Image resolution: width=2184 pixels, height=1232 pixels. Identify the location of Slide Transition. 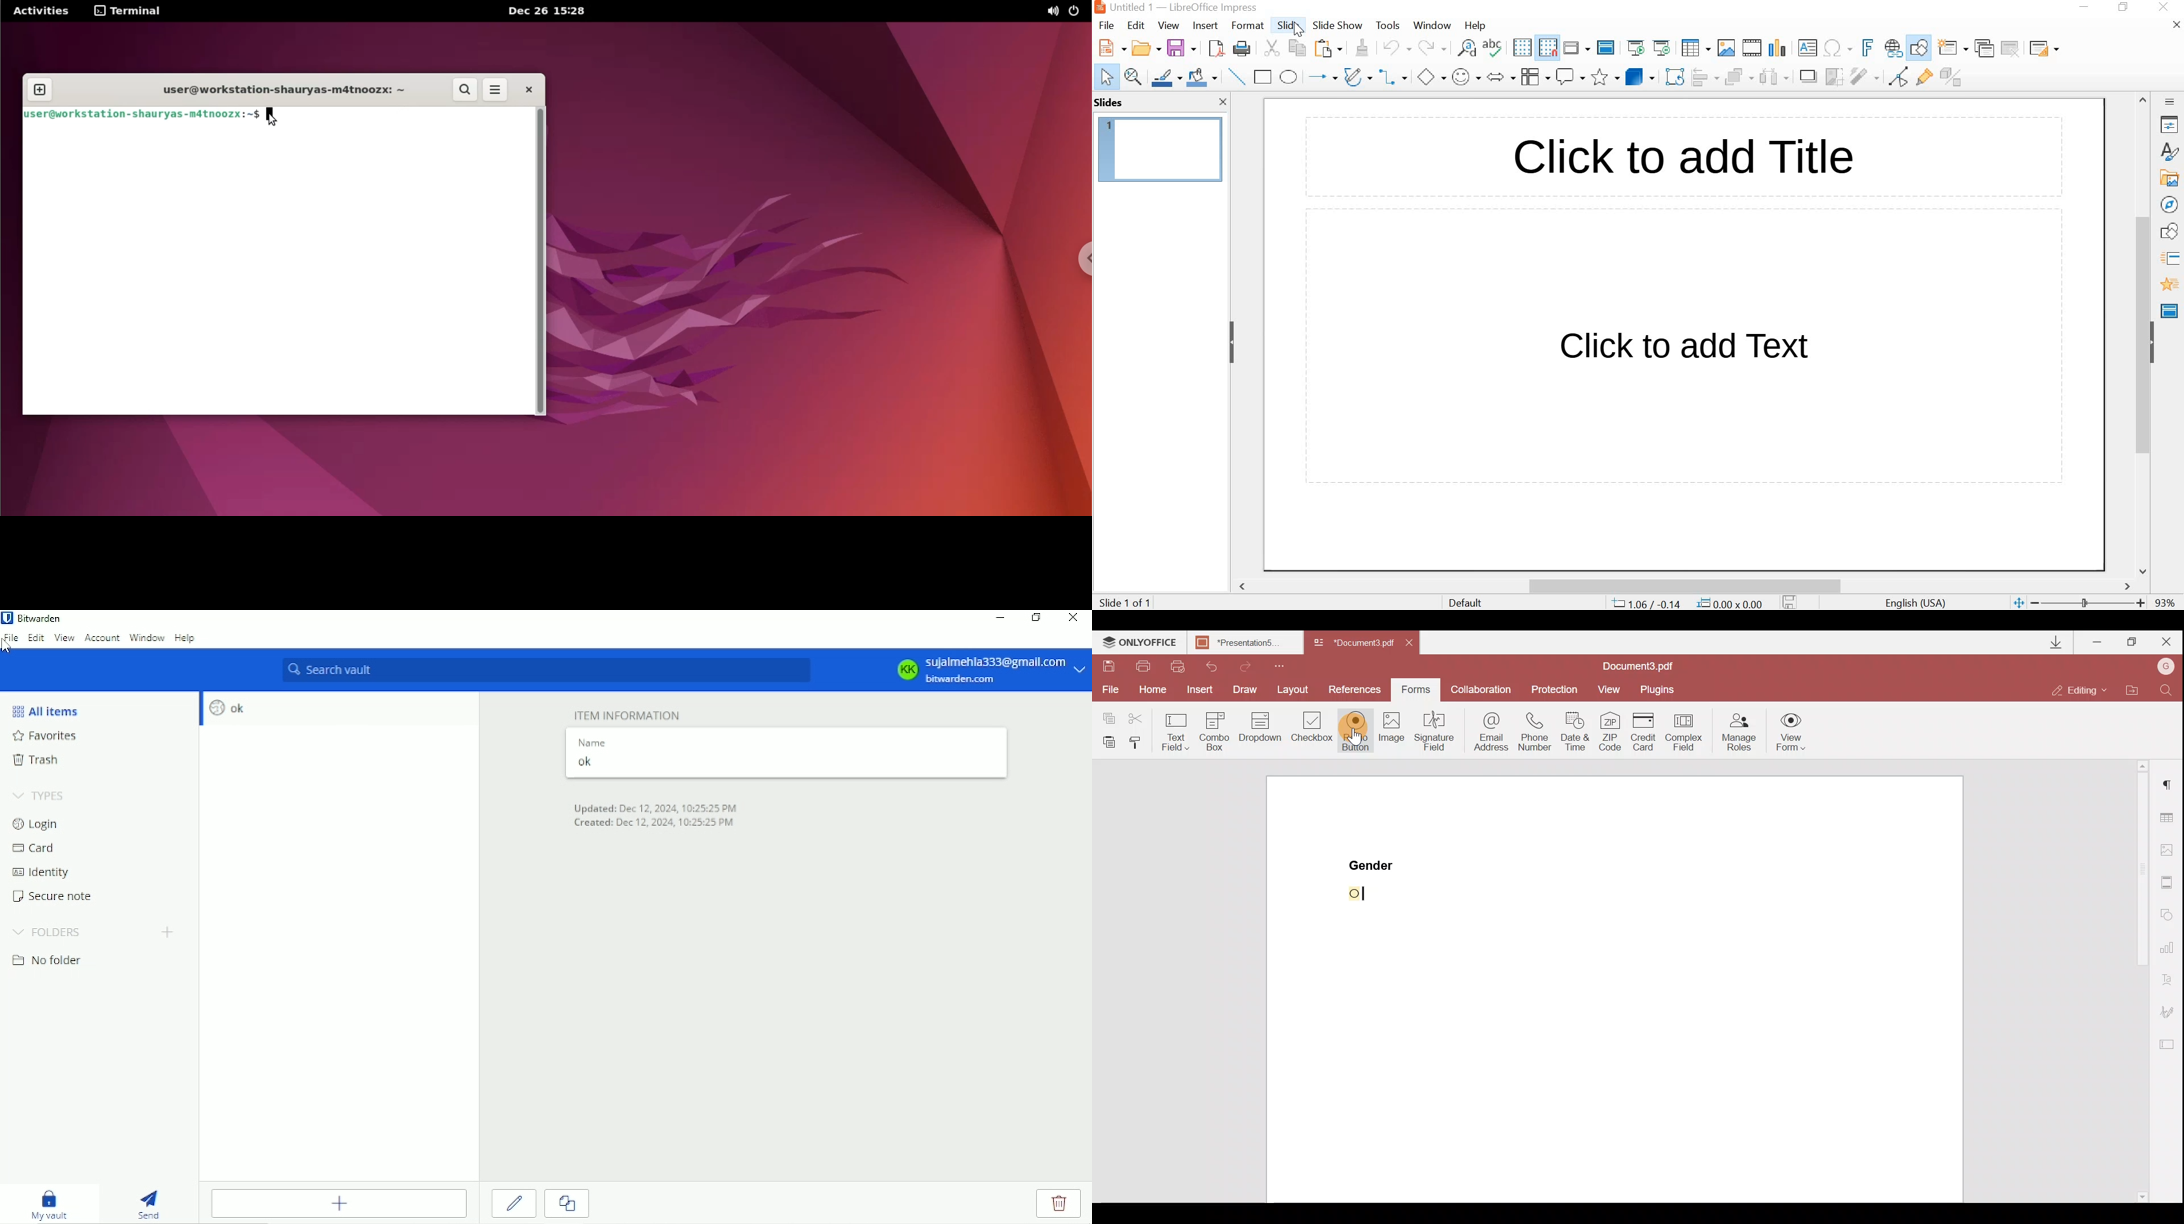
(2173, 260).